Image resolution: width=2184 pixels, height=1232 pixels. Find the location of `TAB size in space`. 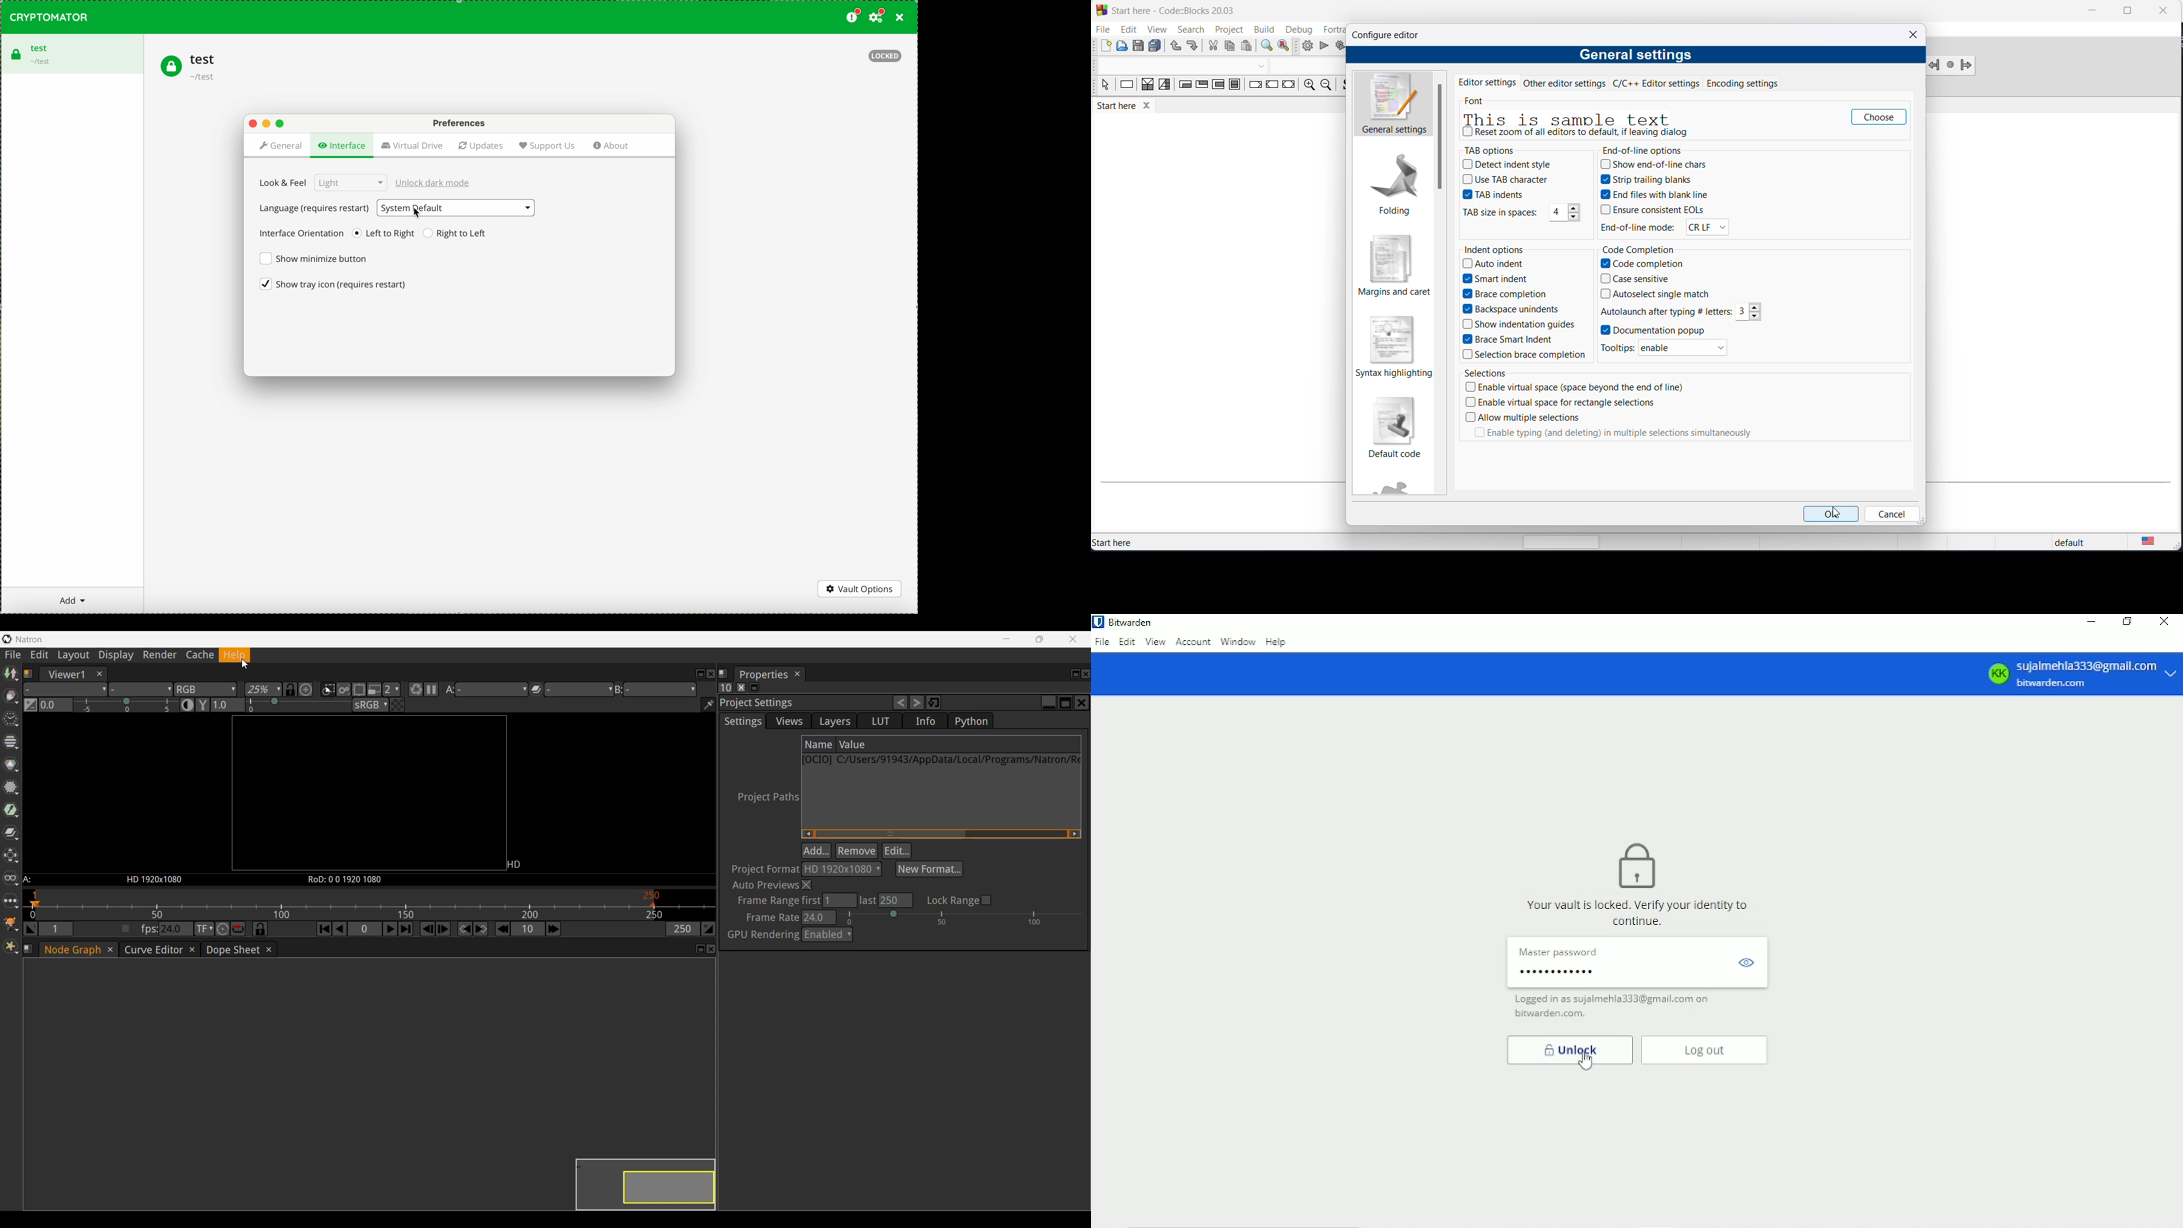

TAB size in space is located at coordinates (1500, 213).